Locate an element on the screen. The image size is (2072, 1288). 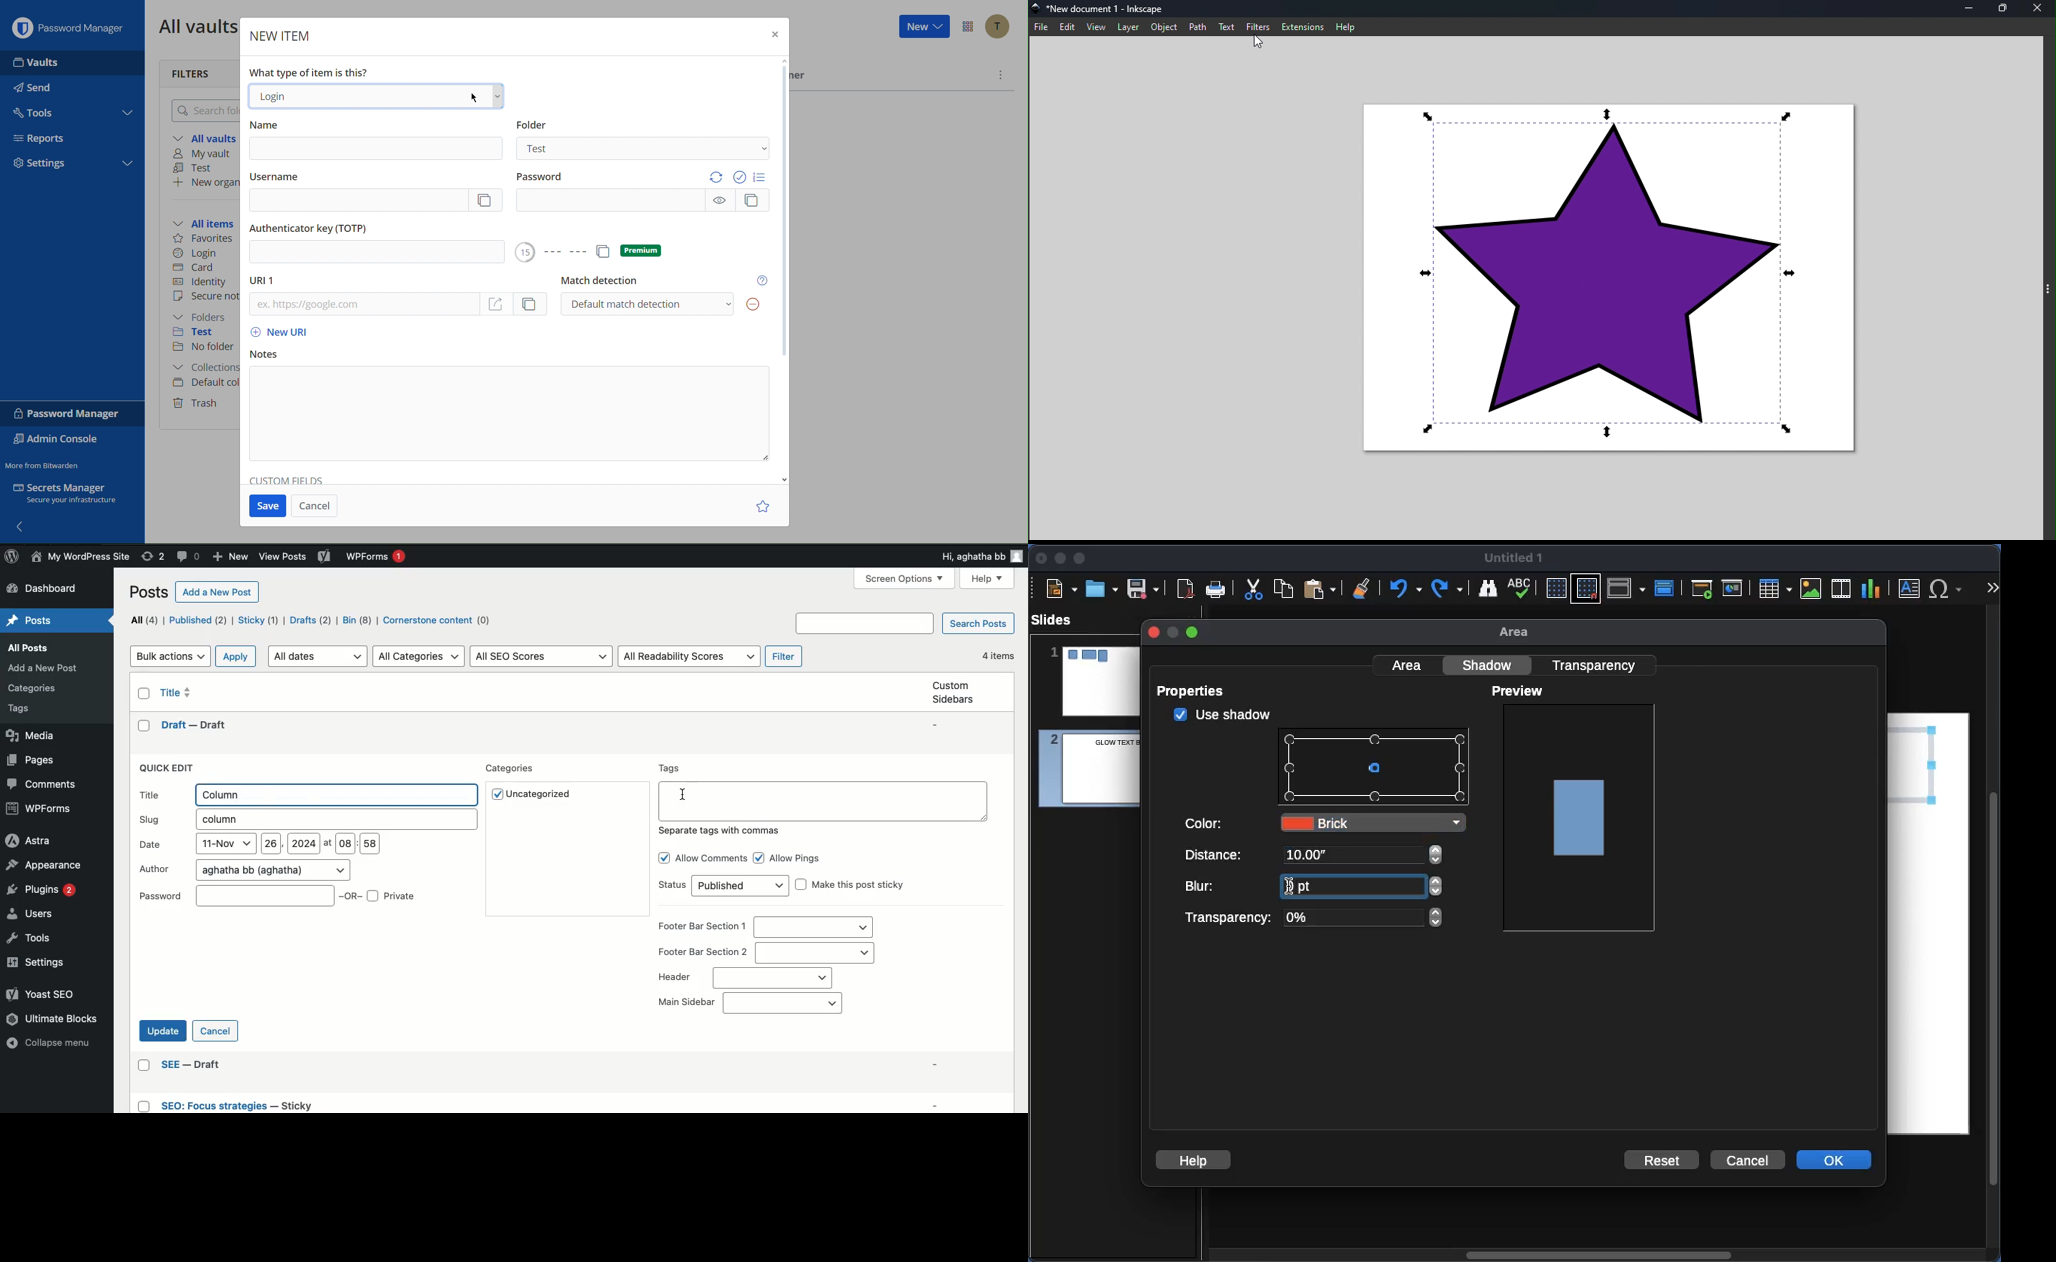
Tools is located at coordinates (40, 112).